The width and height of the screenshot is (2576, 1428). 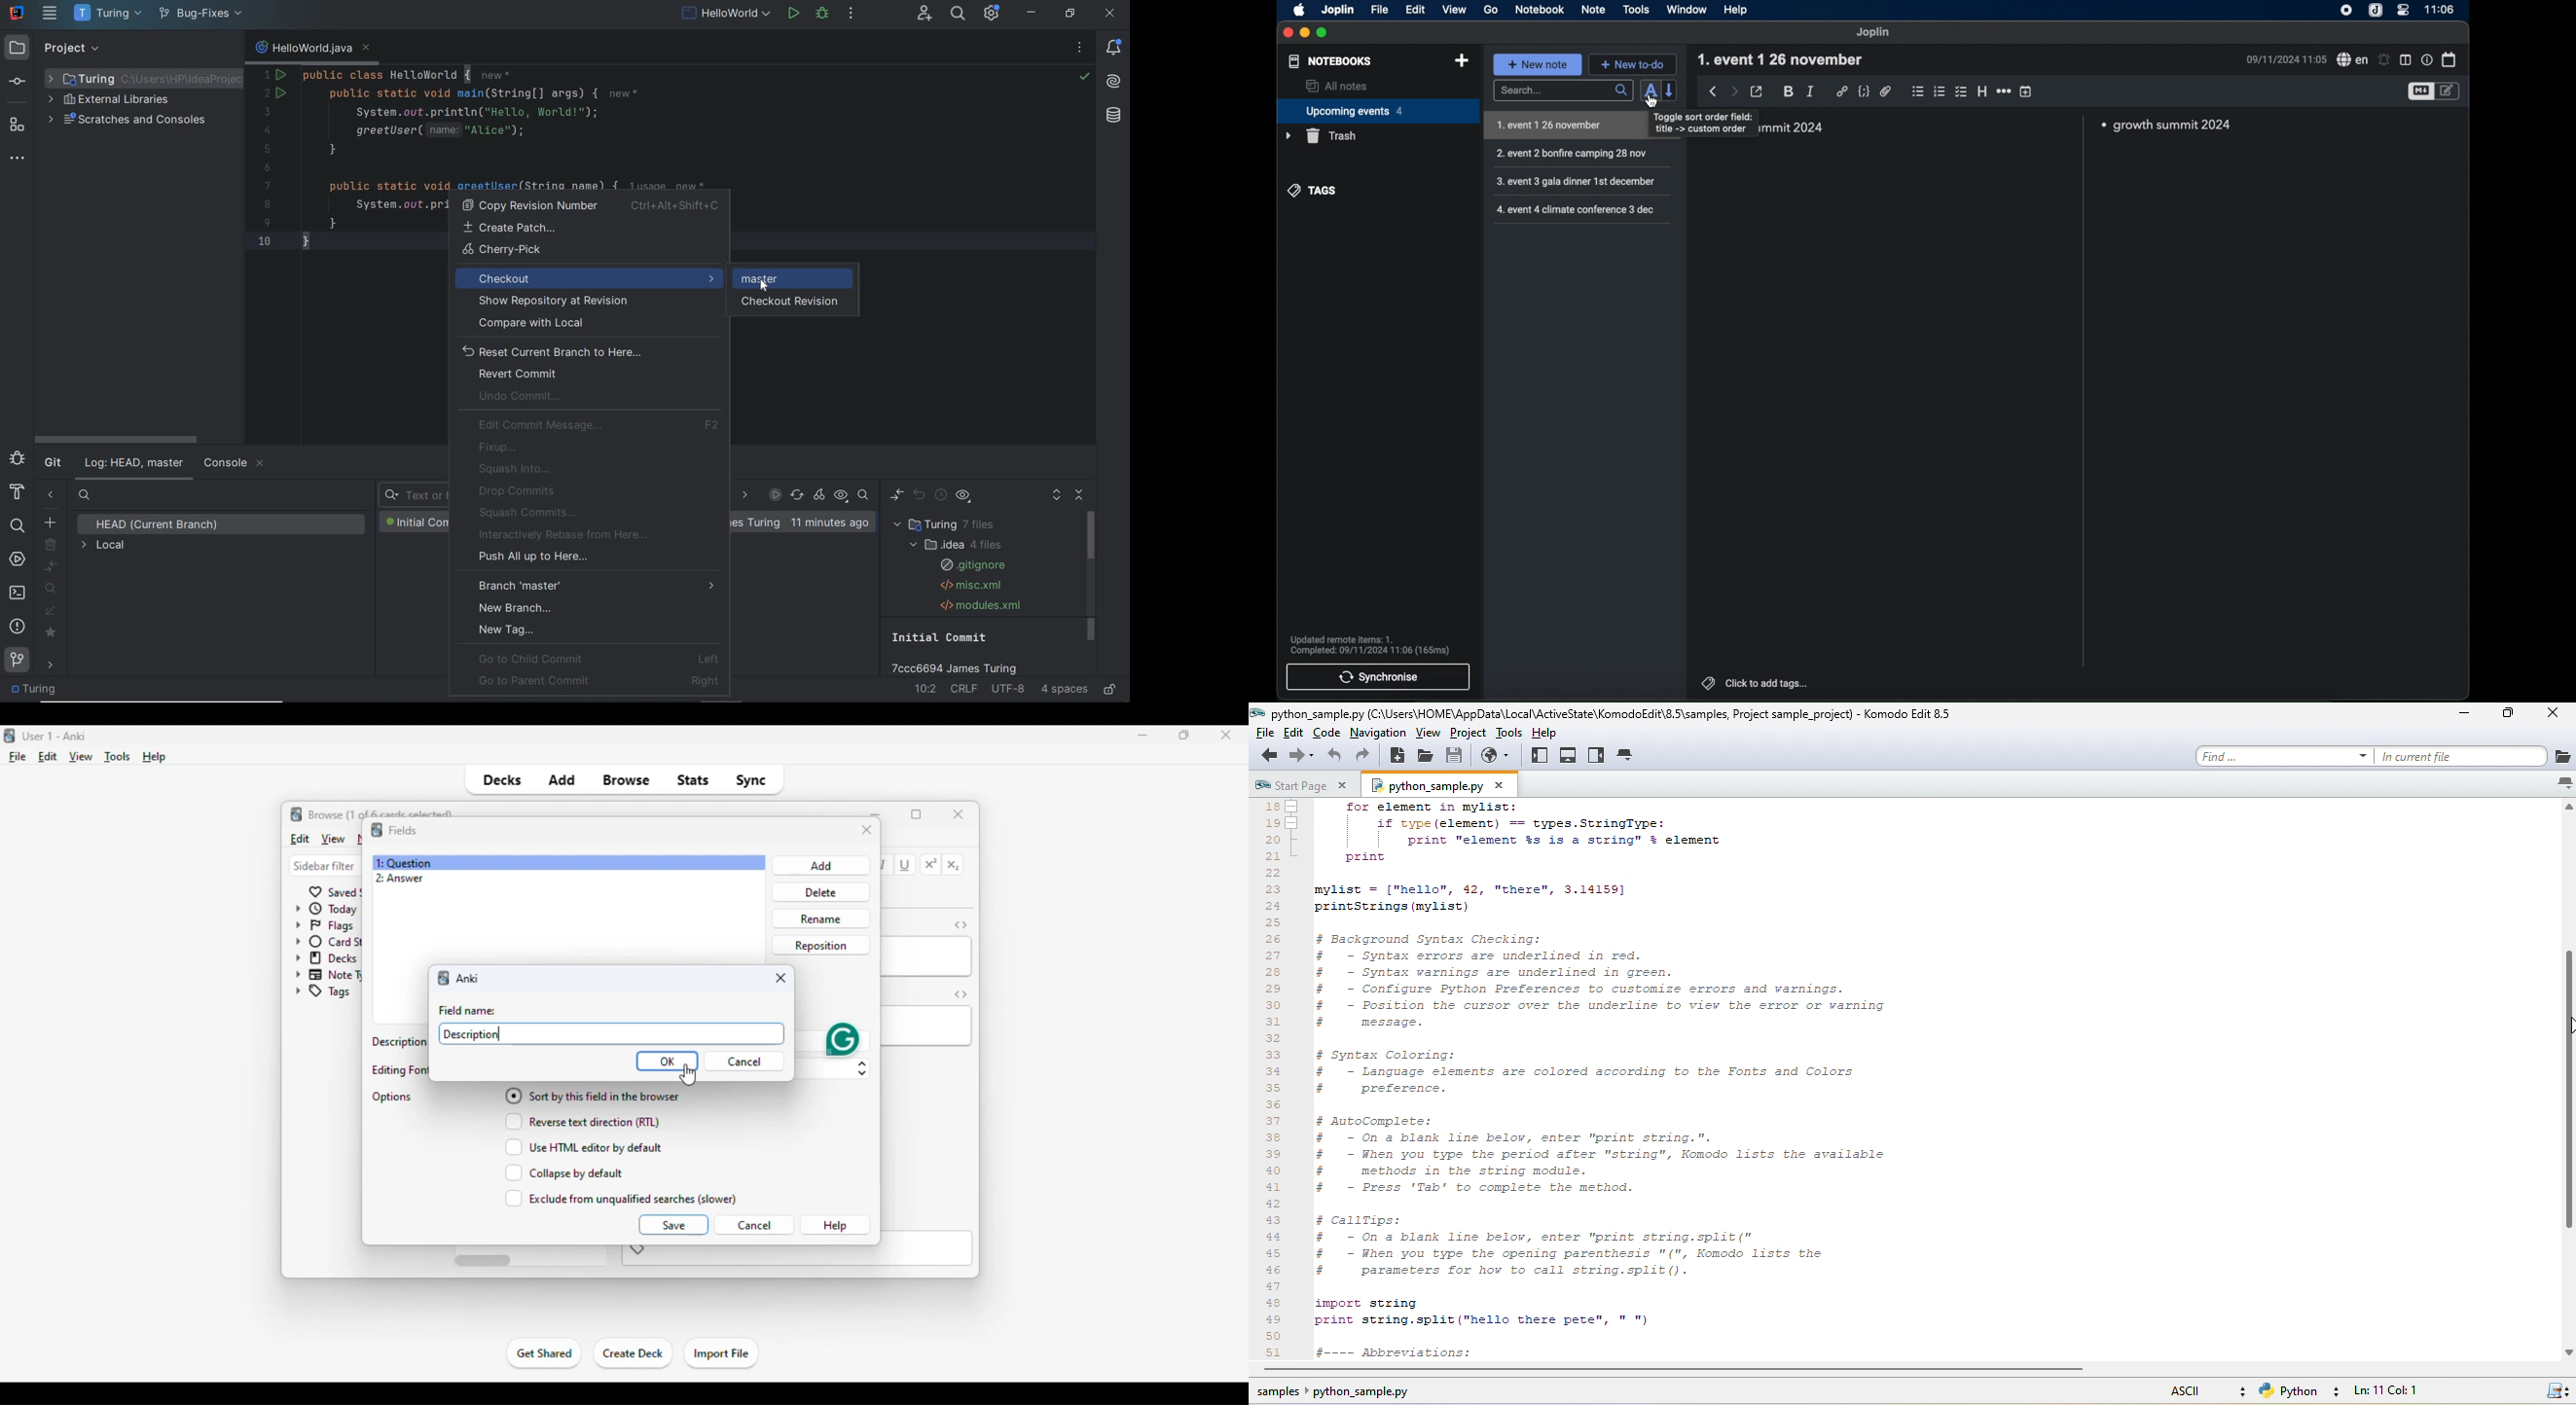 I want to click on search..., so click(x=1563, y=90).